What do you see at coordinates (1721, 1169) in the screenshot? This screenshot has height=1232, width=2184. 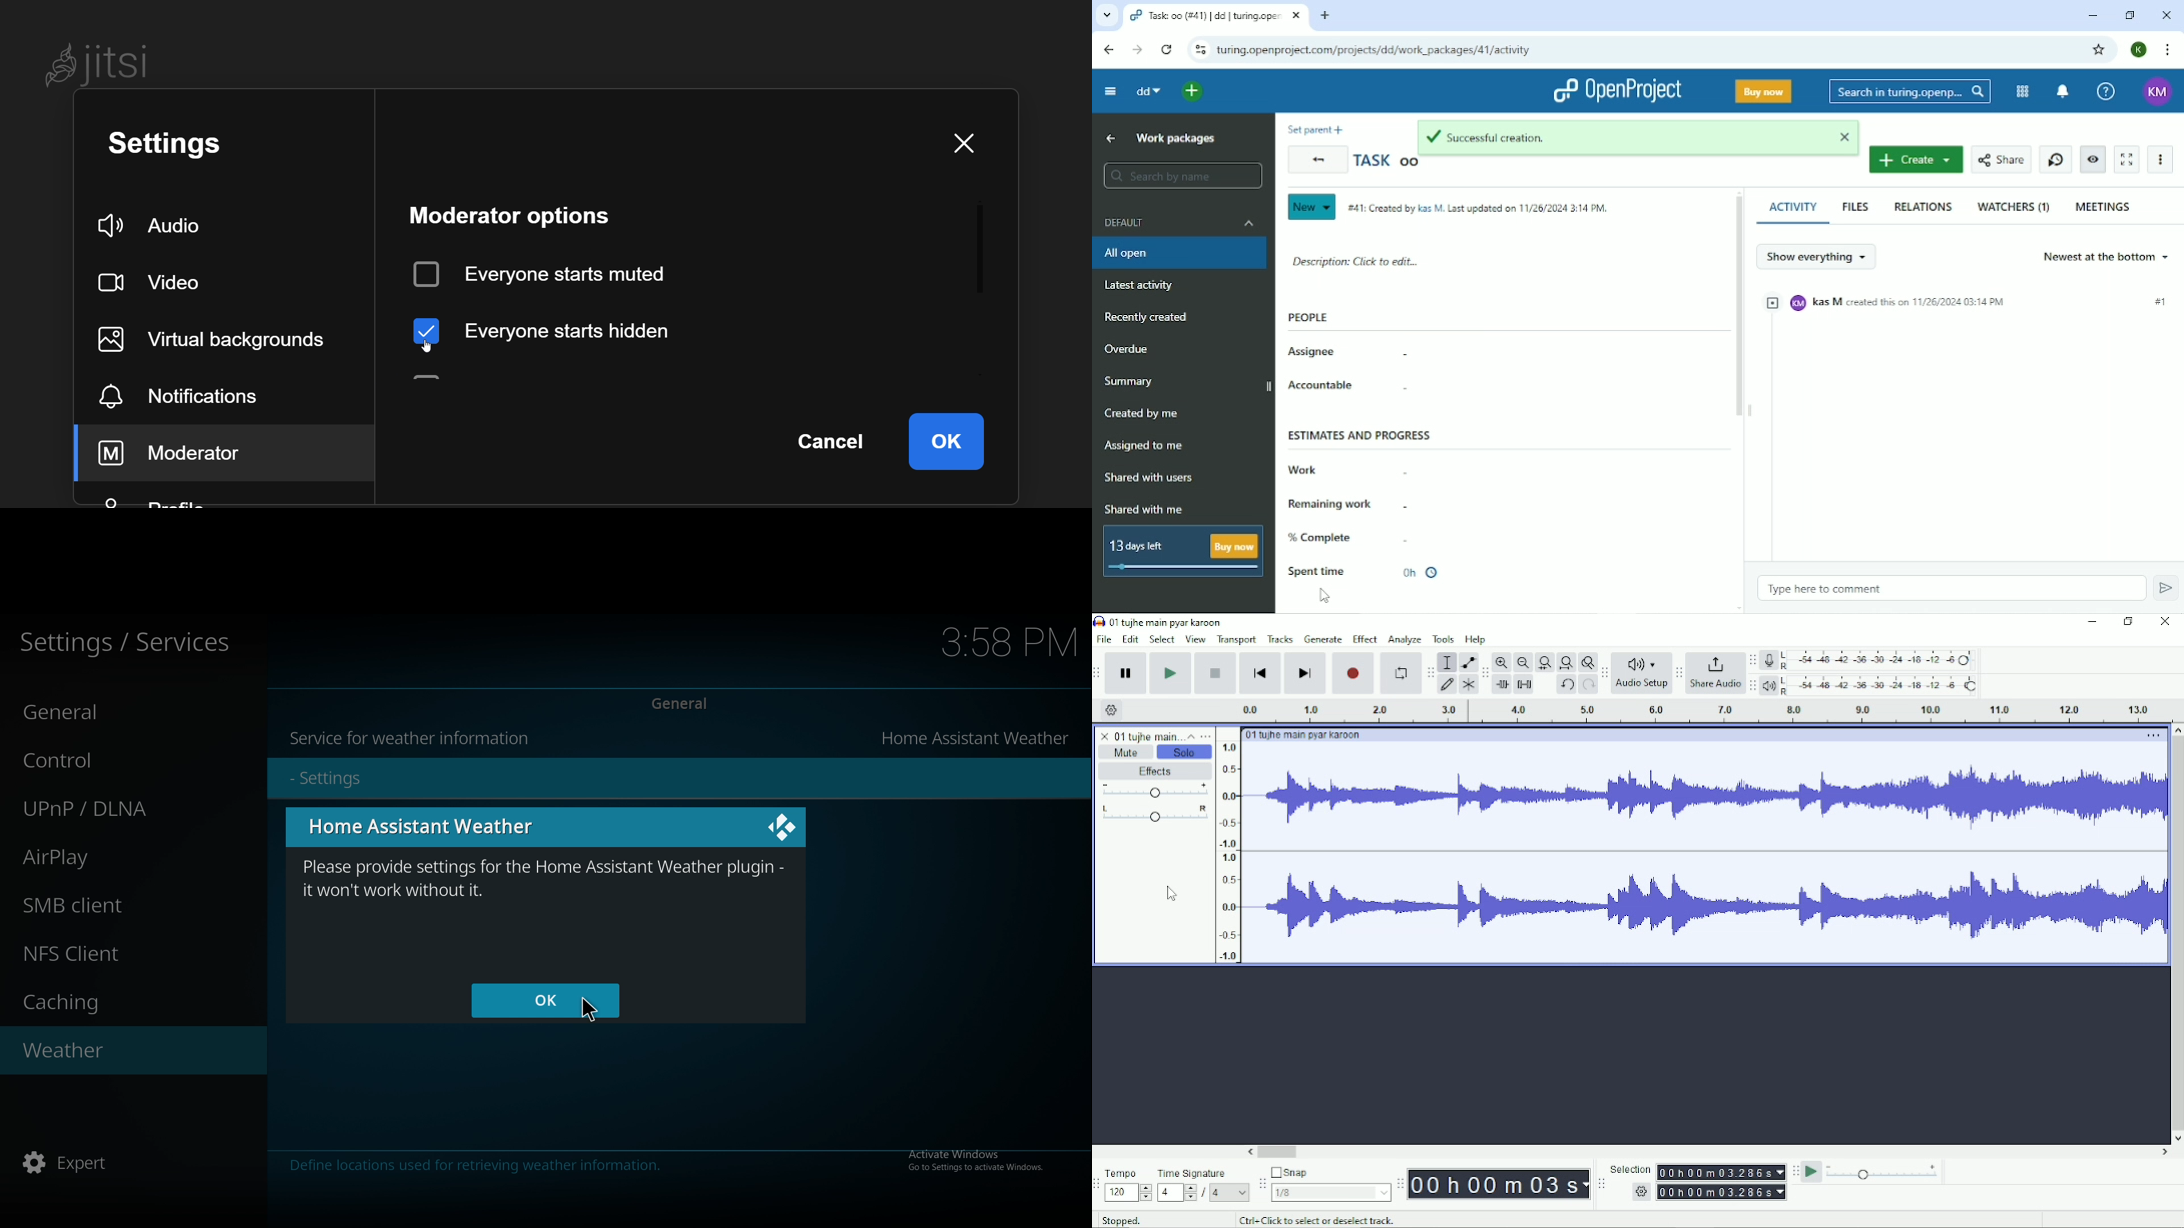 I see `Selection` at bounding box center [1721, 1169].